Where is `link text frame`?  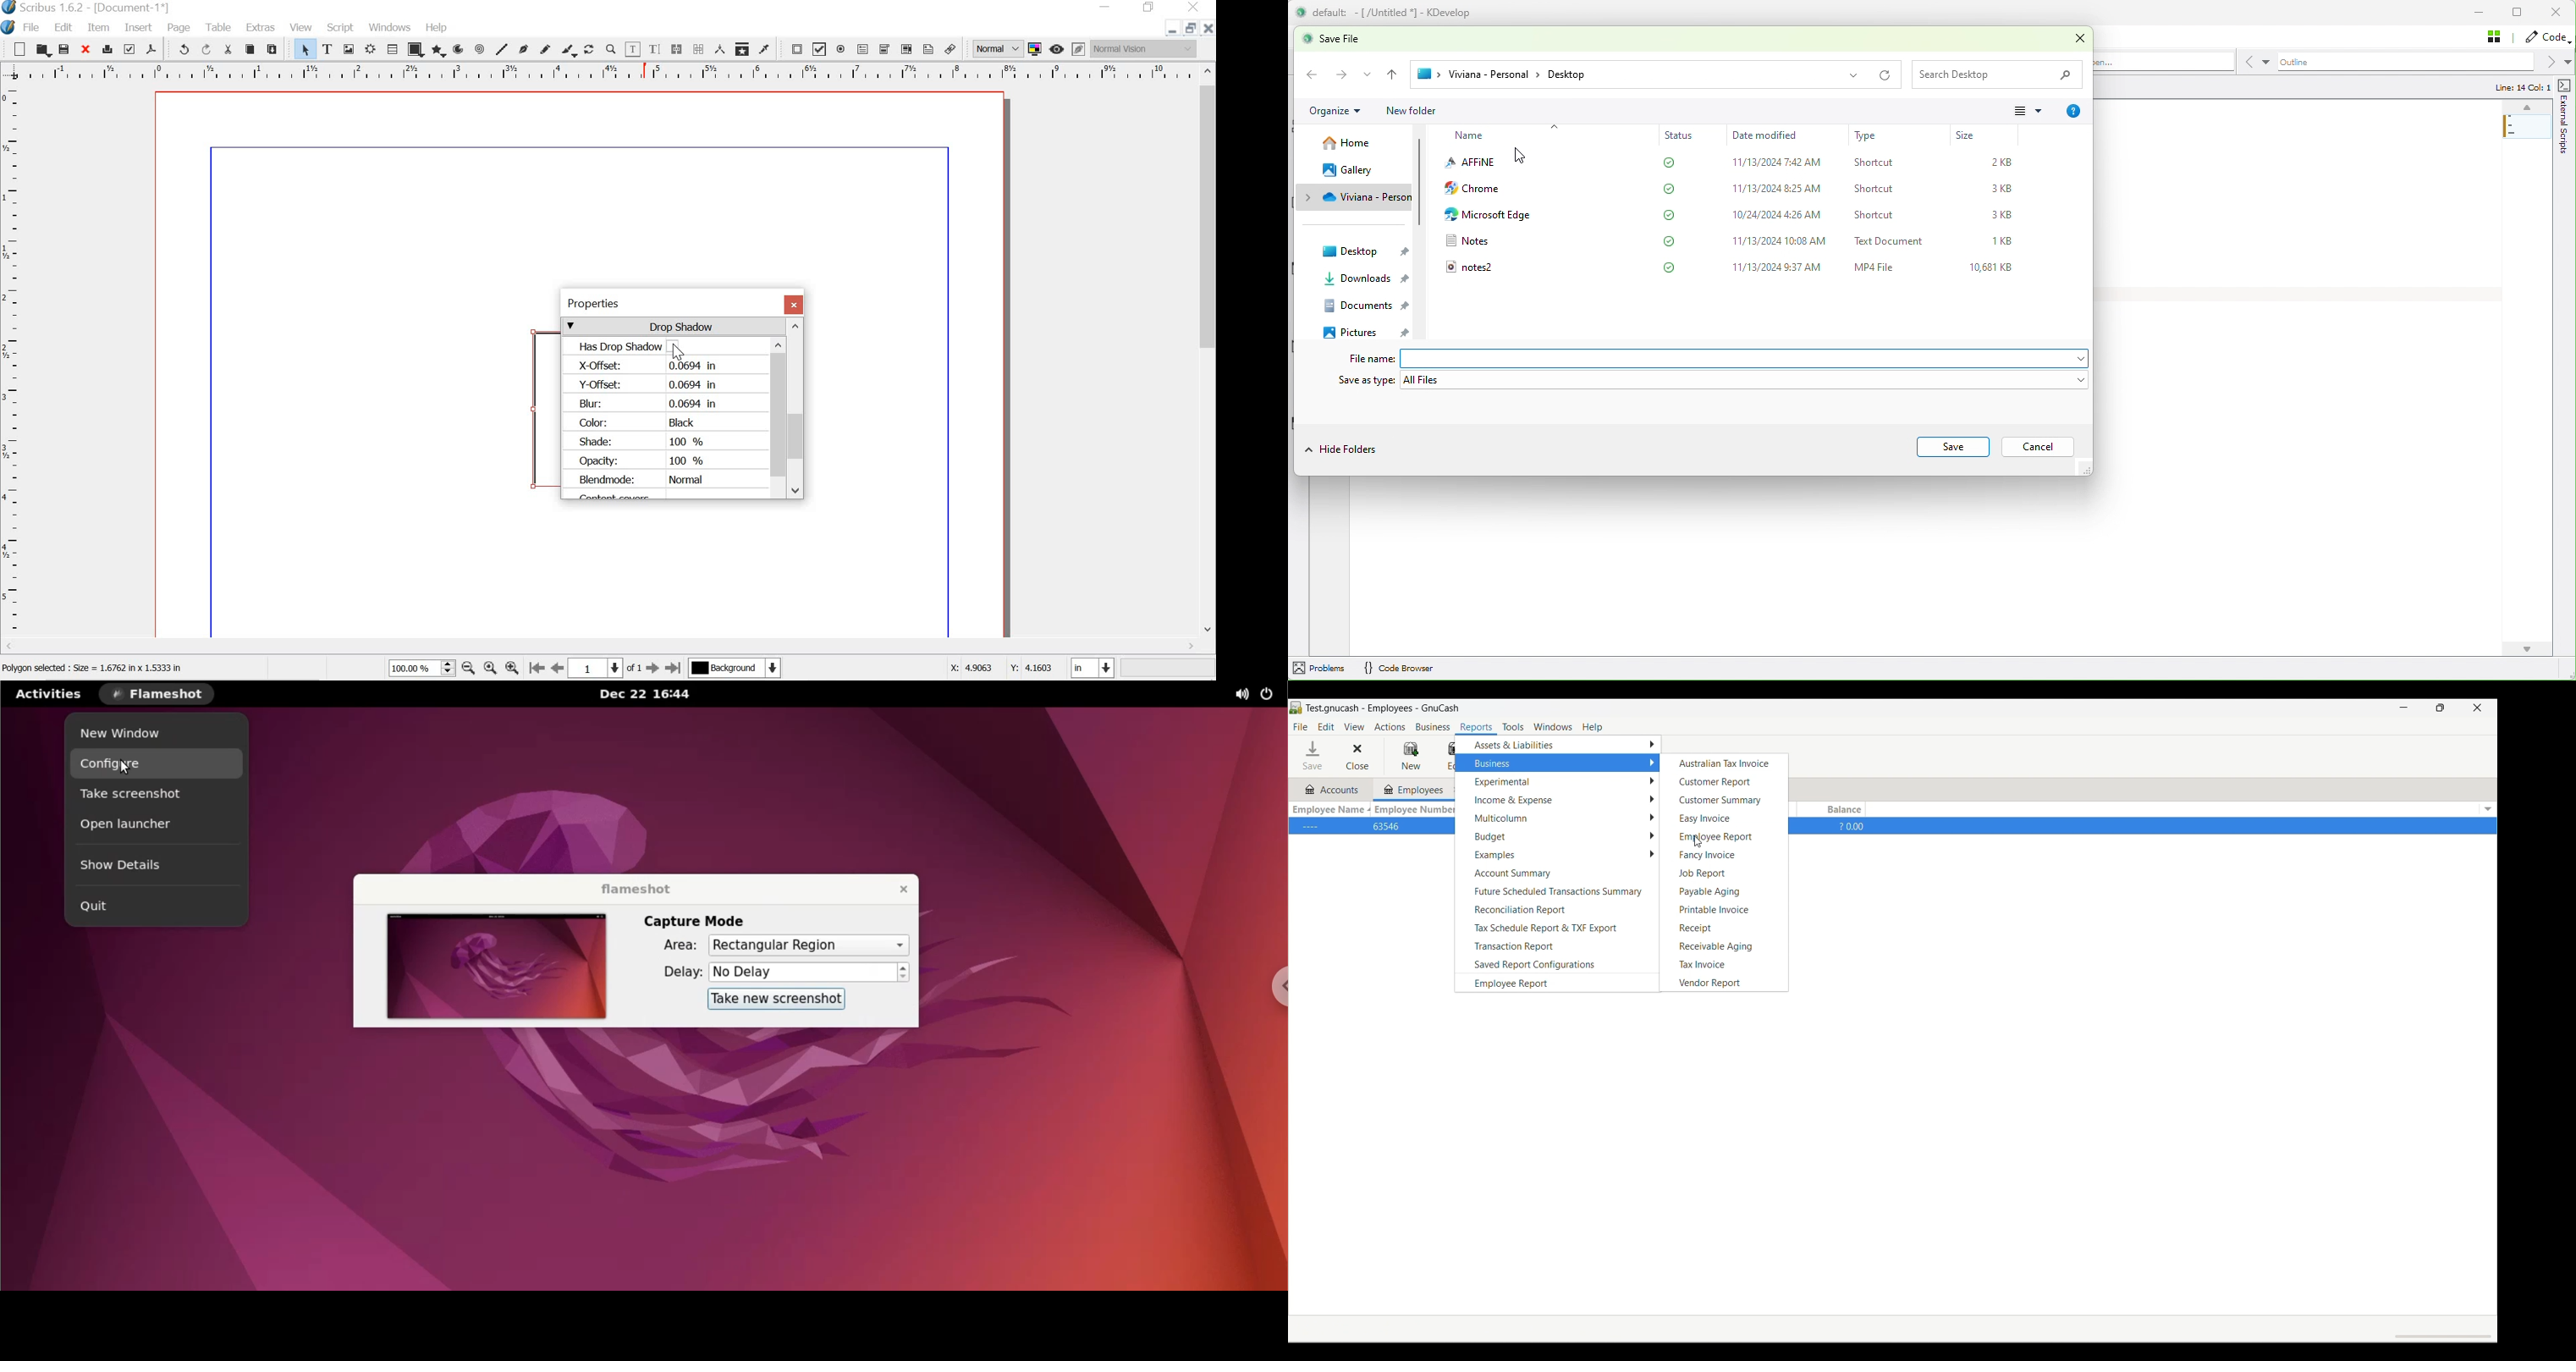 link text frame is located at coordinates (676, 49).